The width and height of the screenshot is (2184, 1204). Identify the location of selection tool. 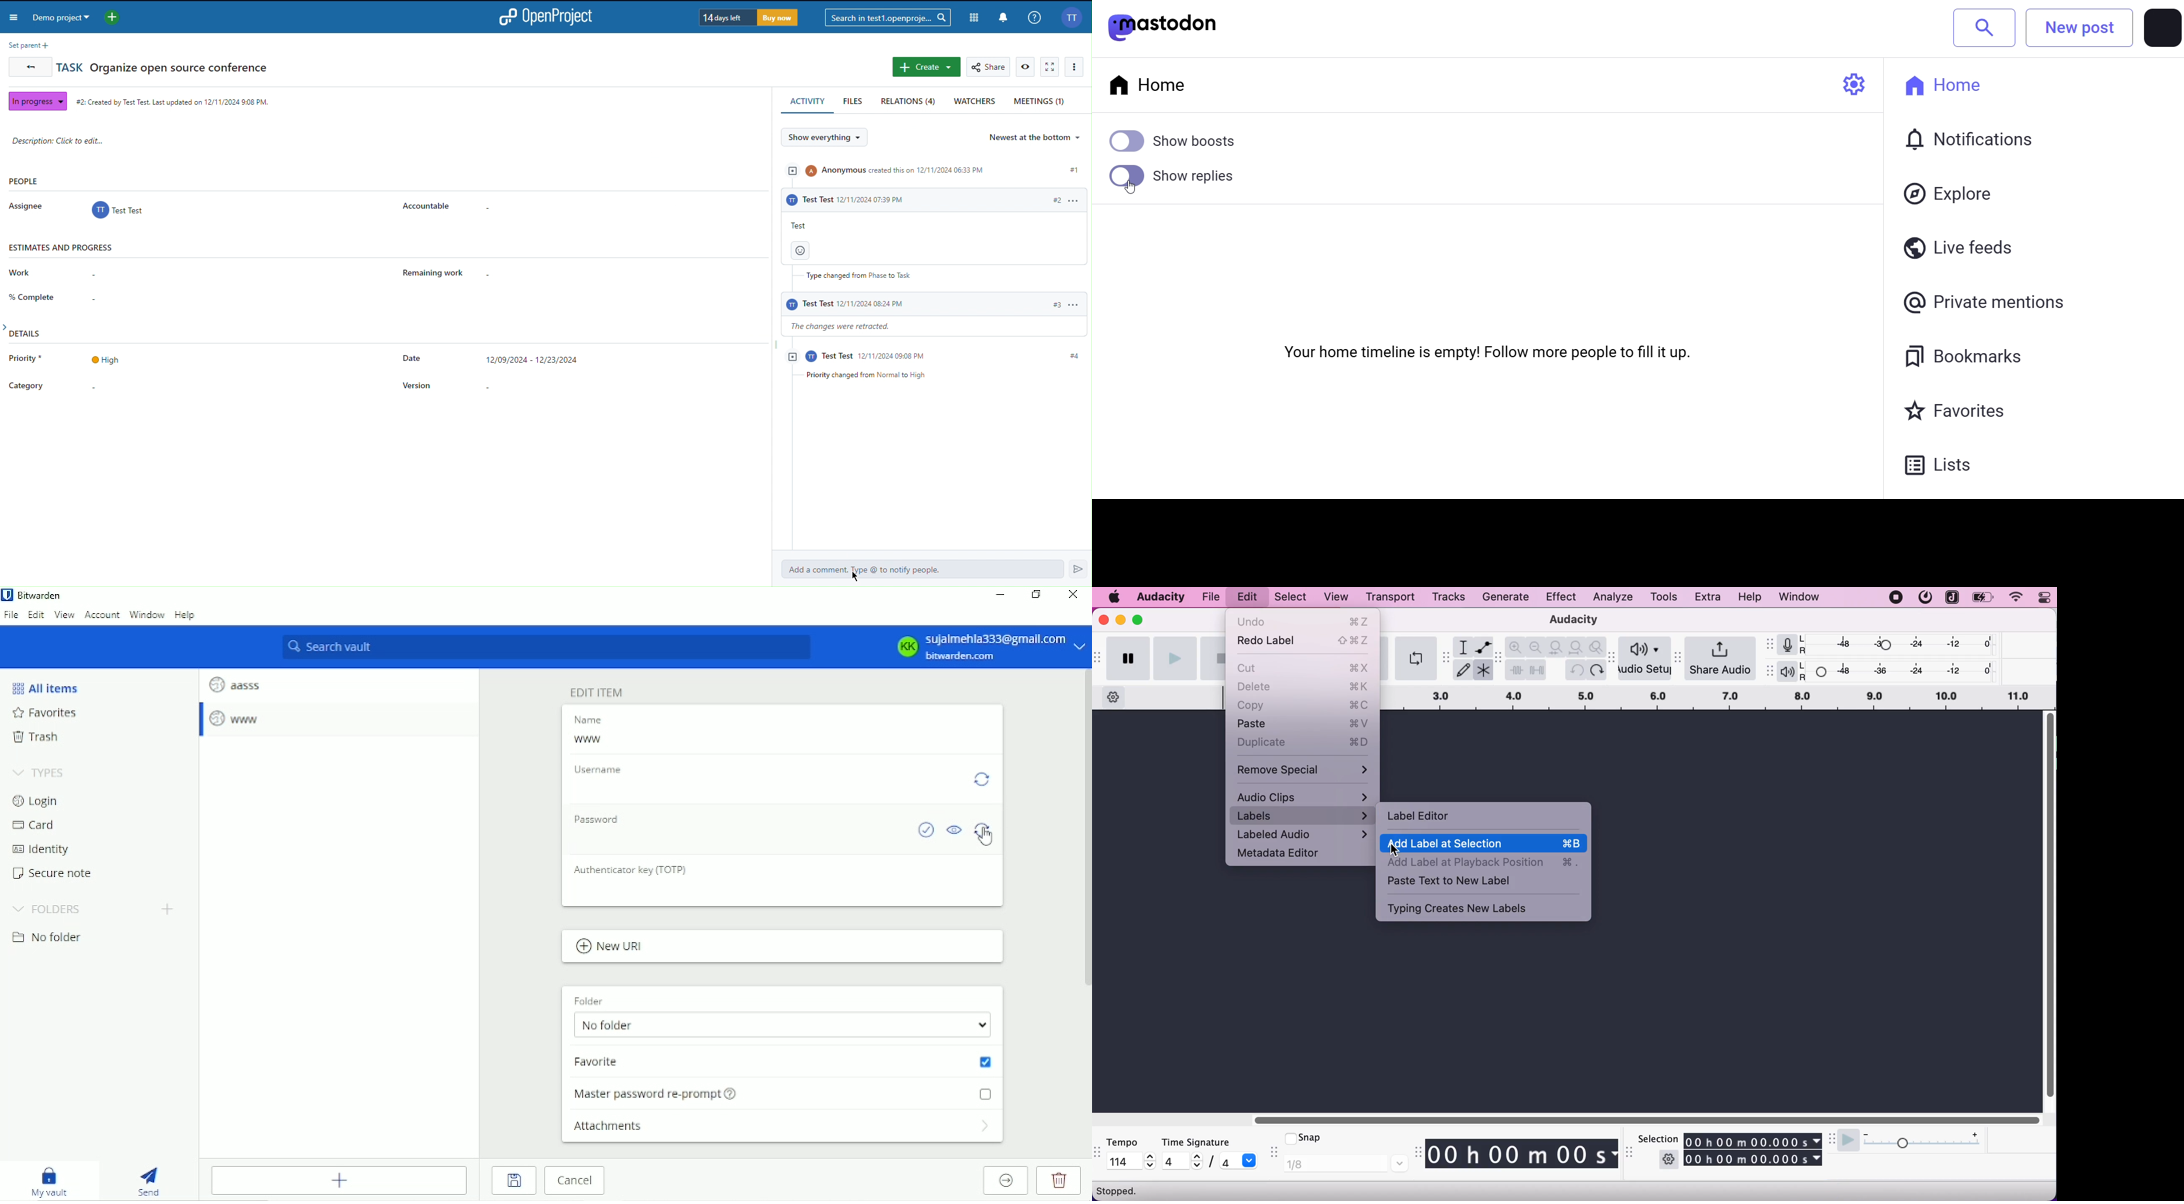
(1463, 647).